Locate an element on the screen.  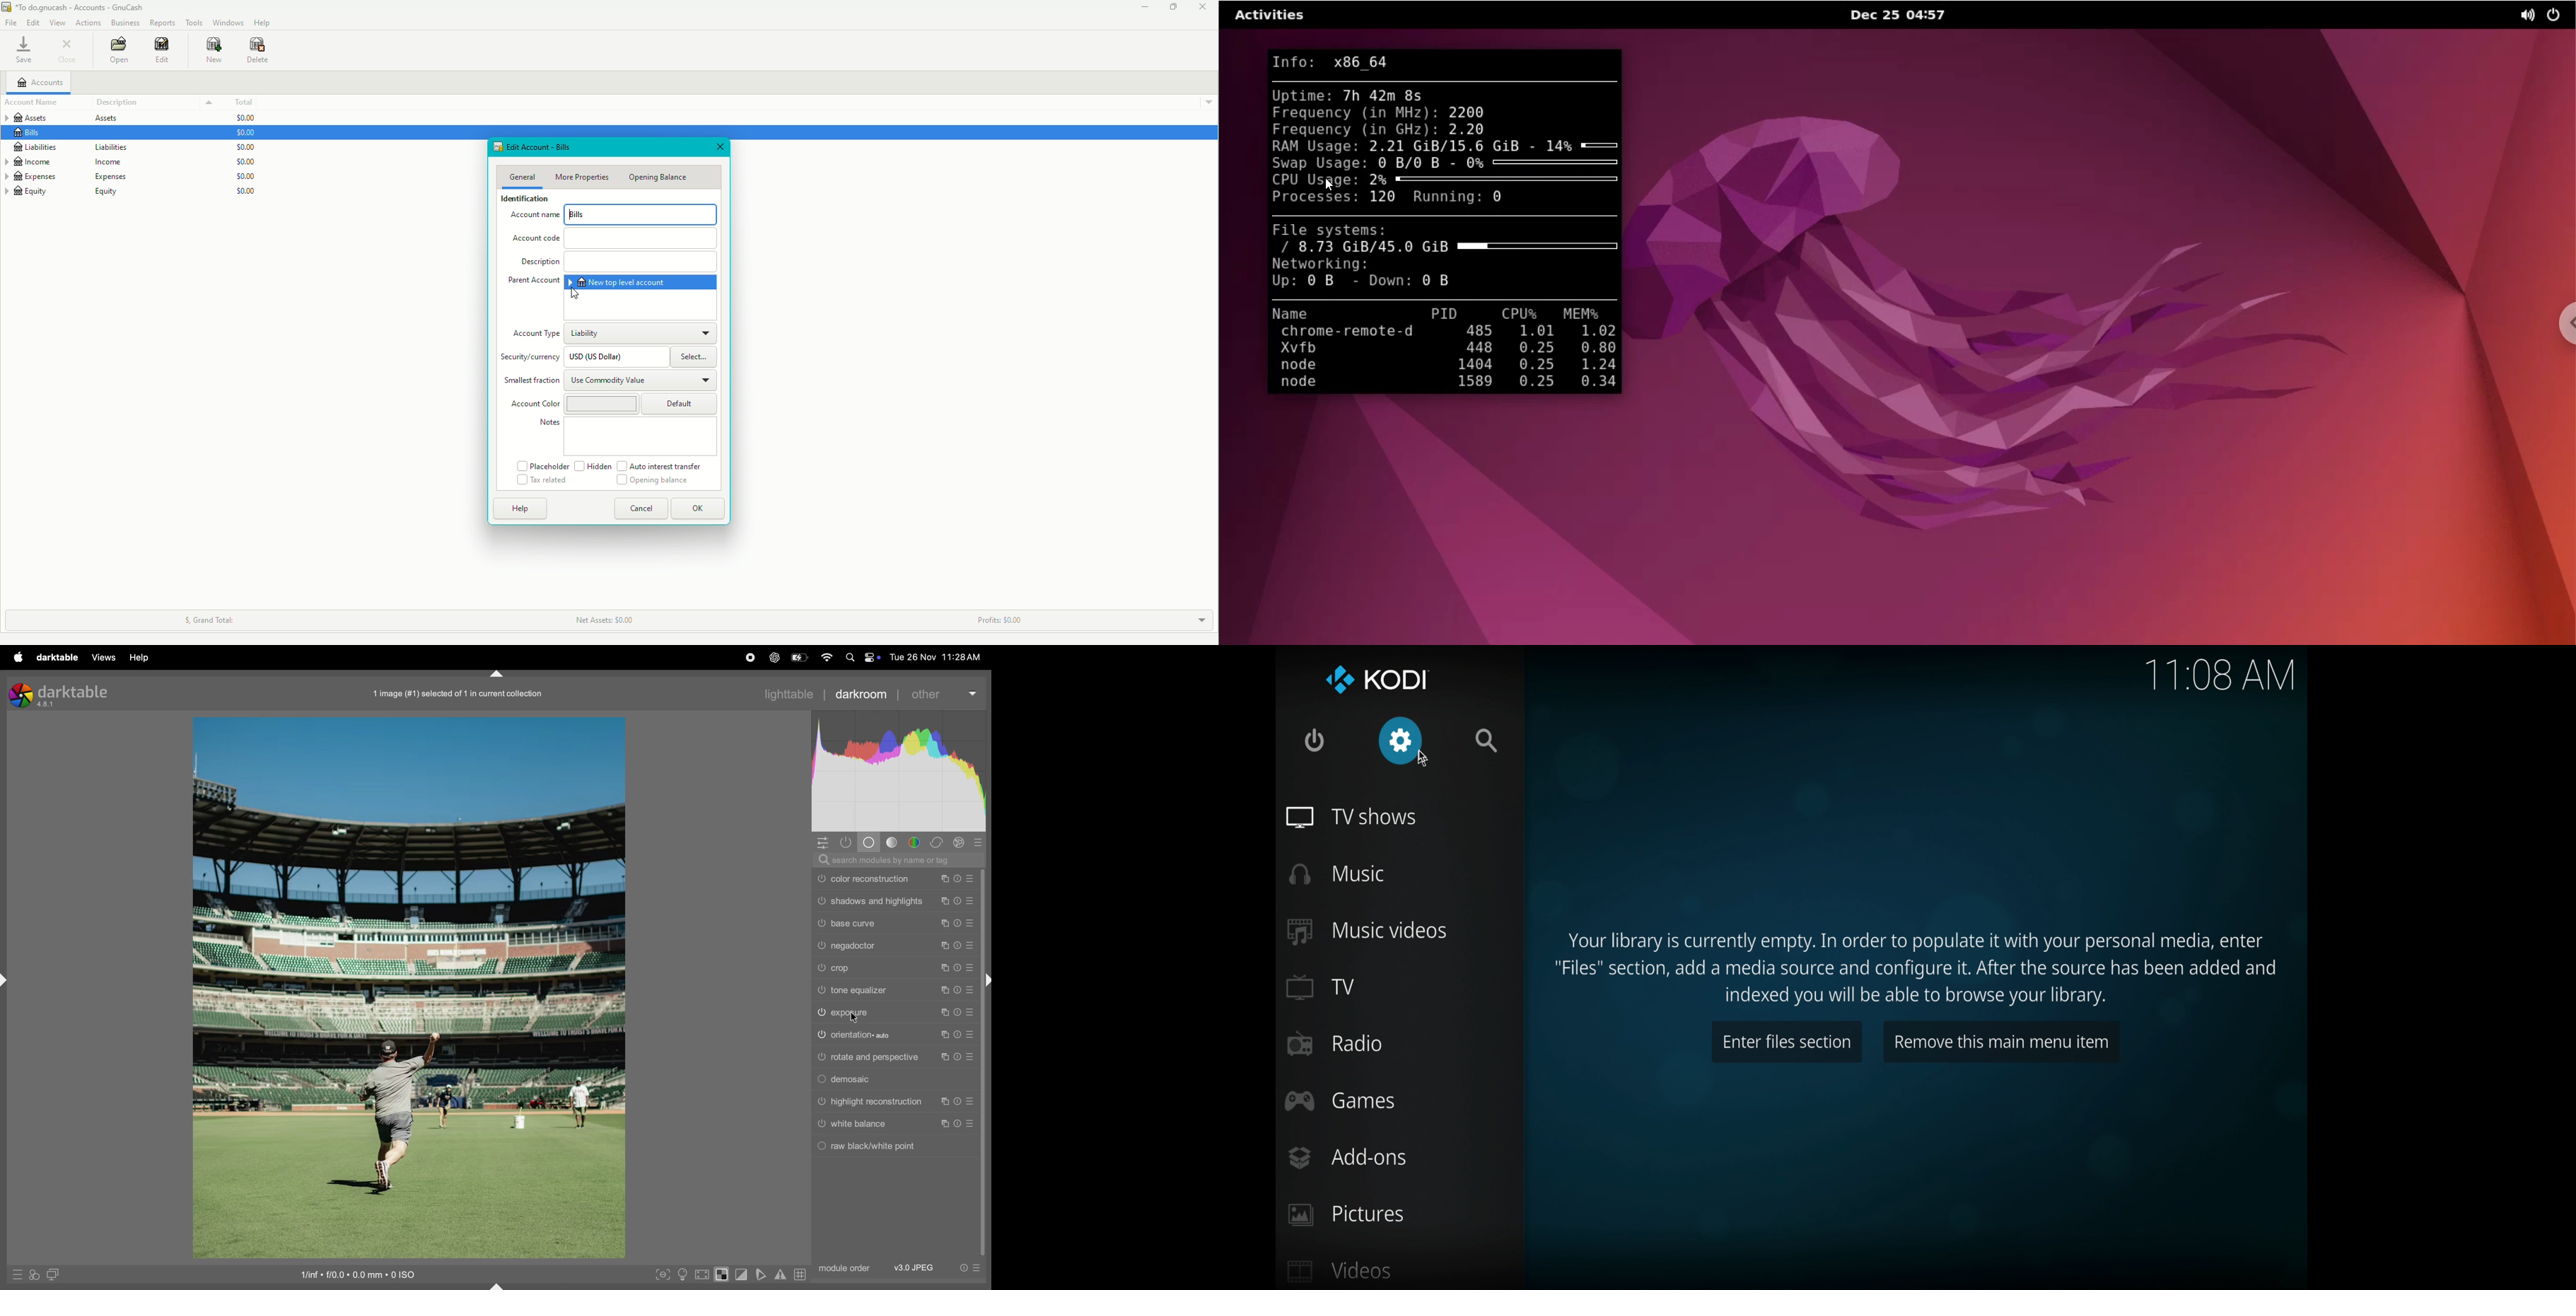
soften is located at coordinates (763, 1274).